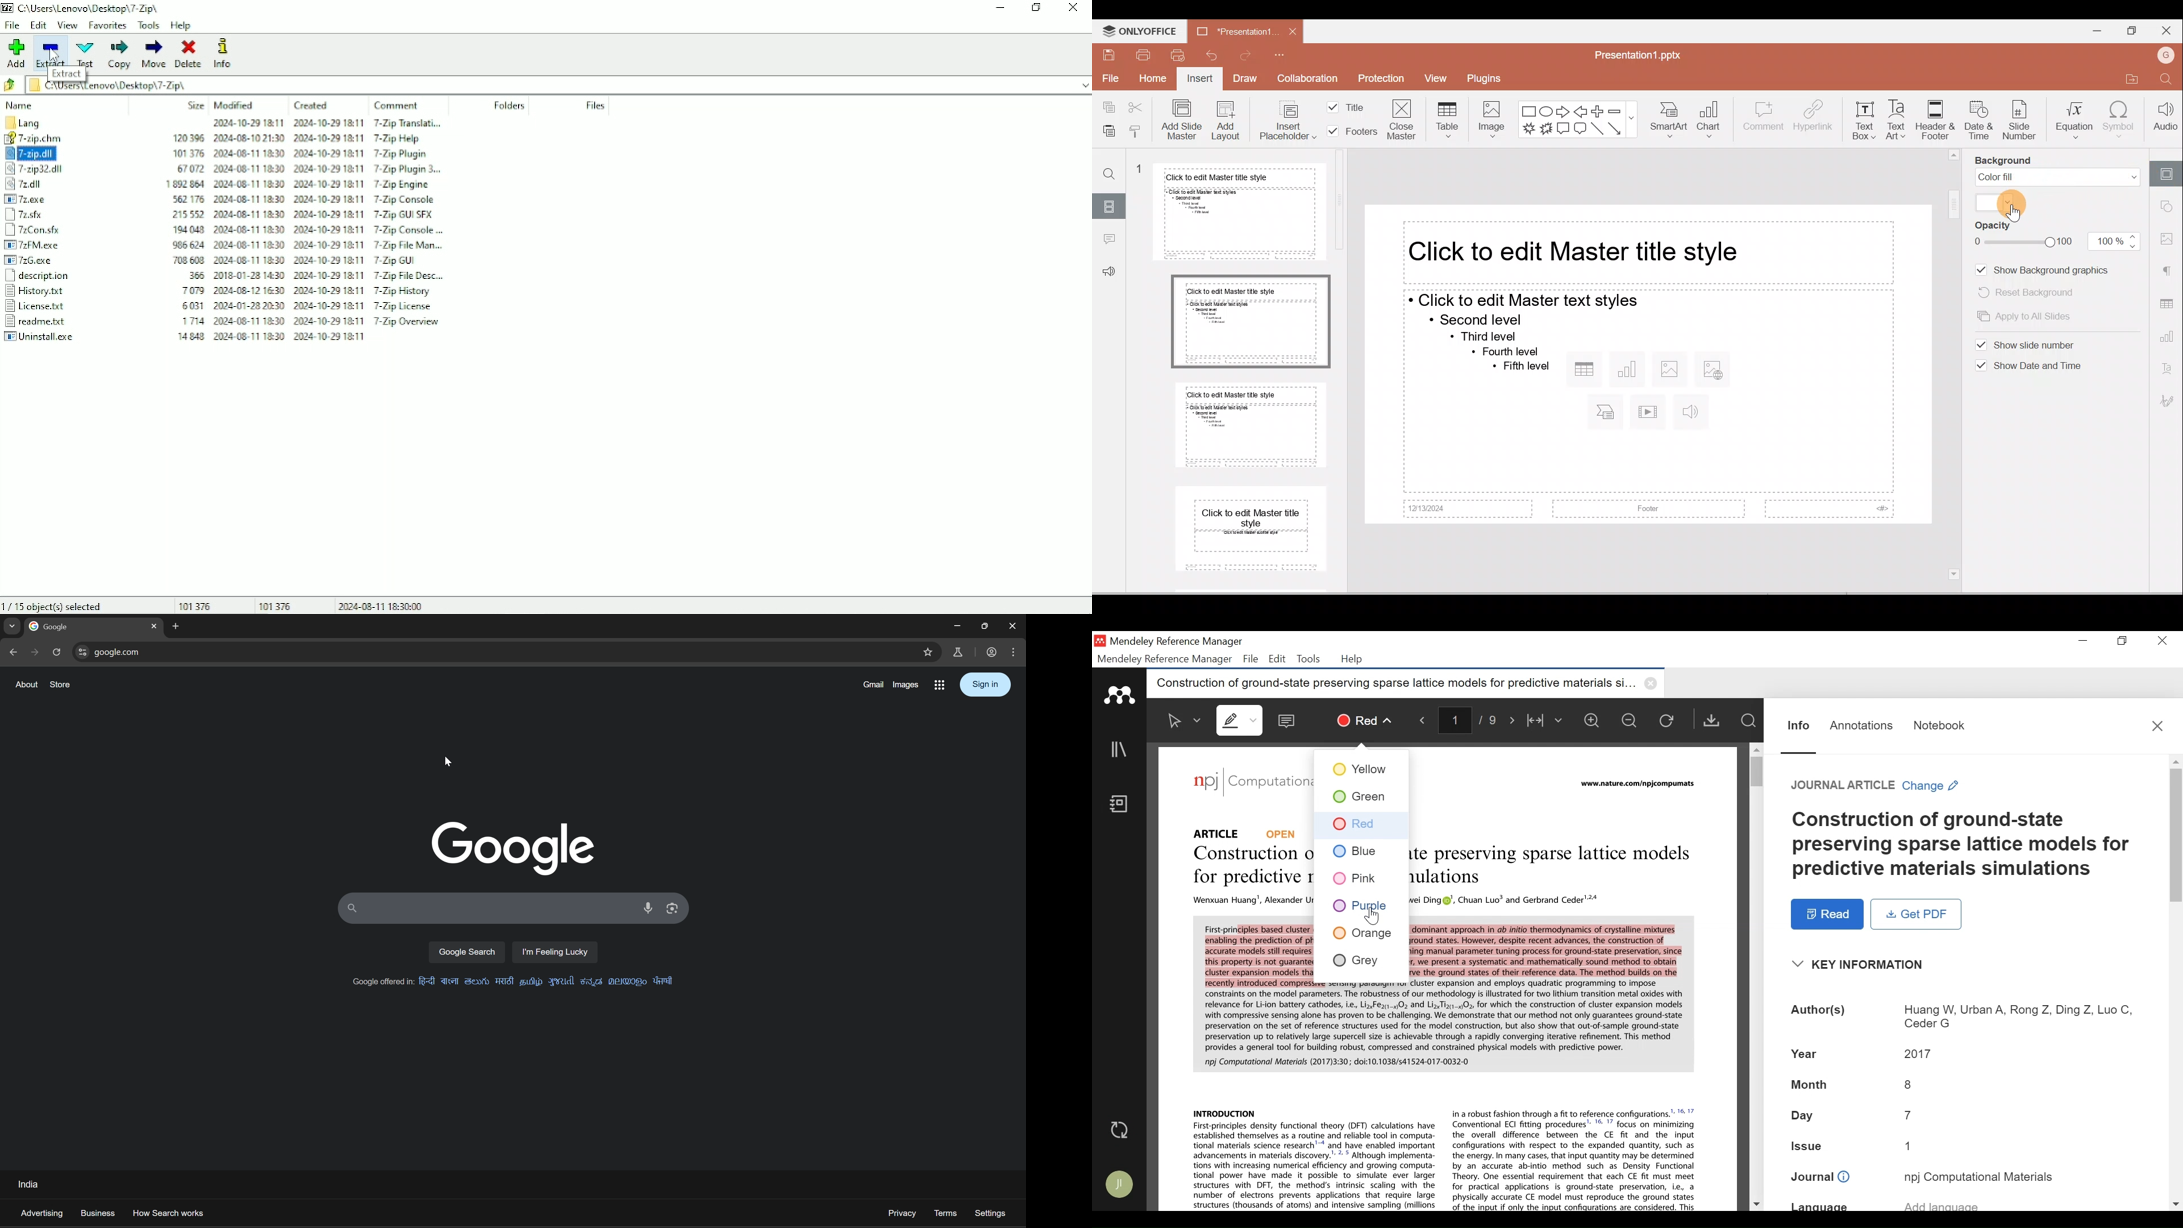  I want to click on Month, so click(1808, 1085).